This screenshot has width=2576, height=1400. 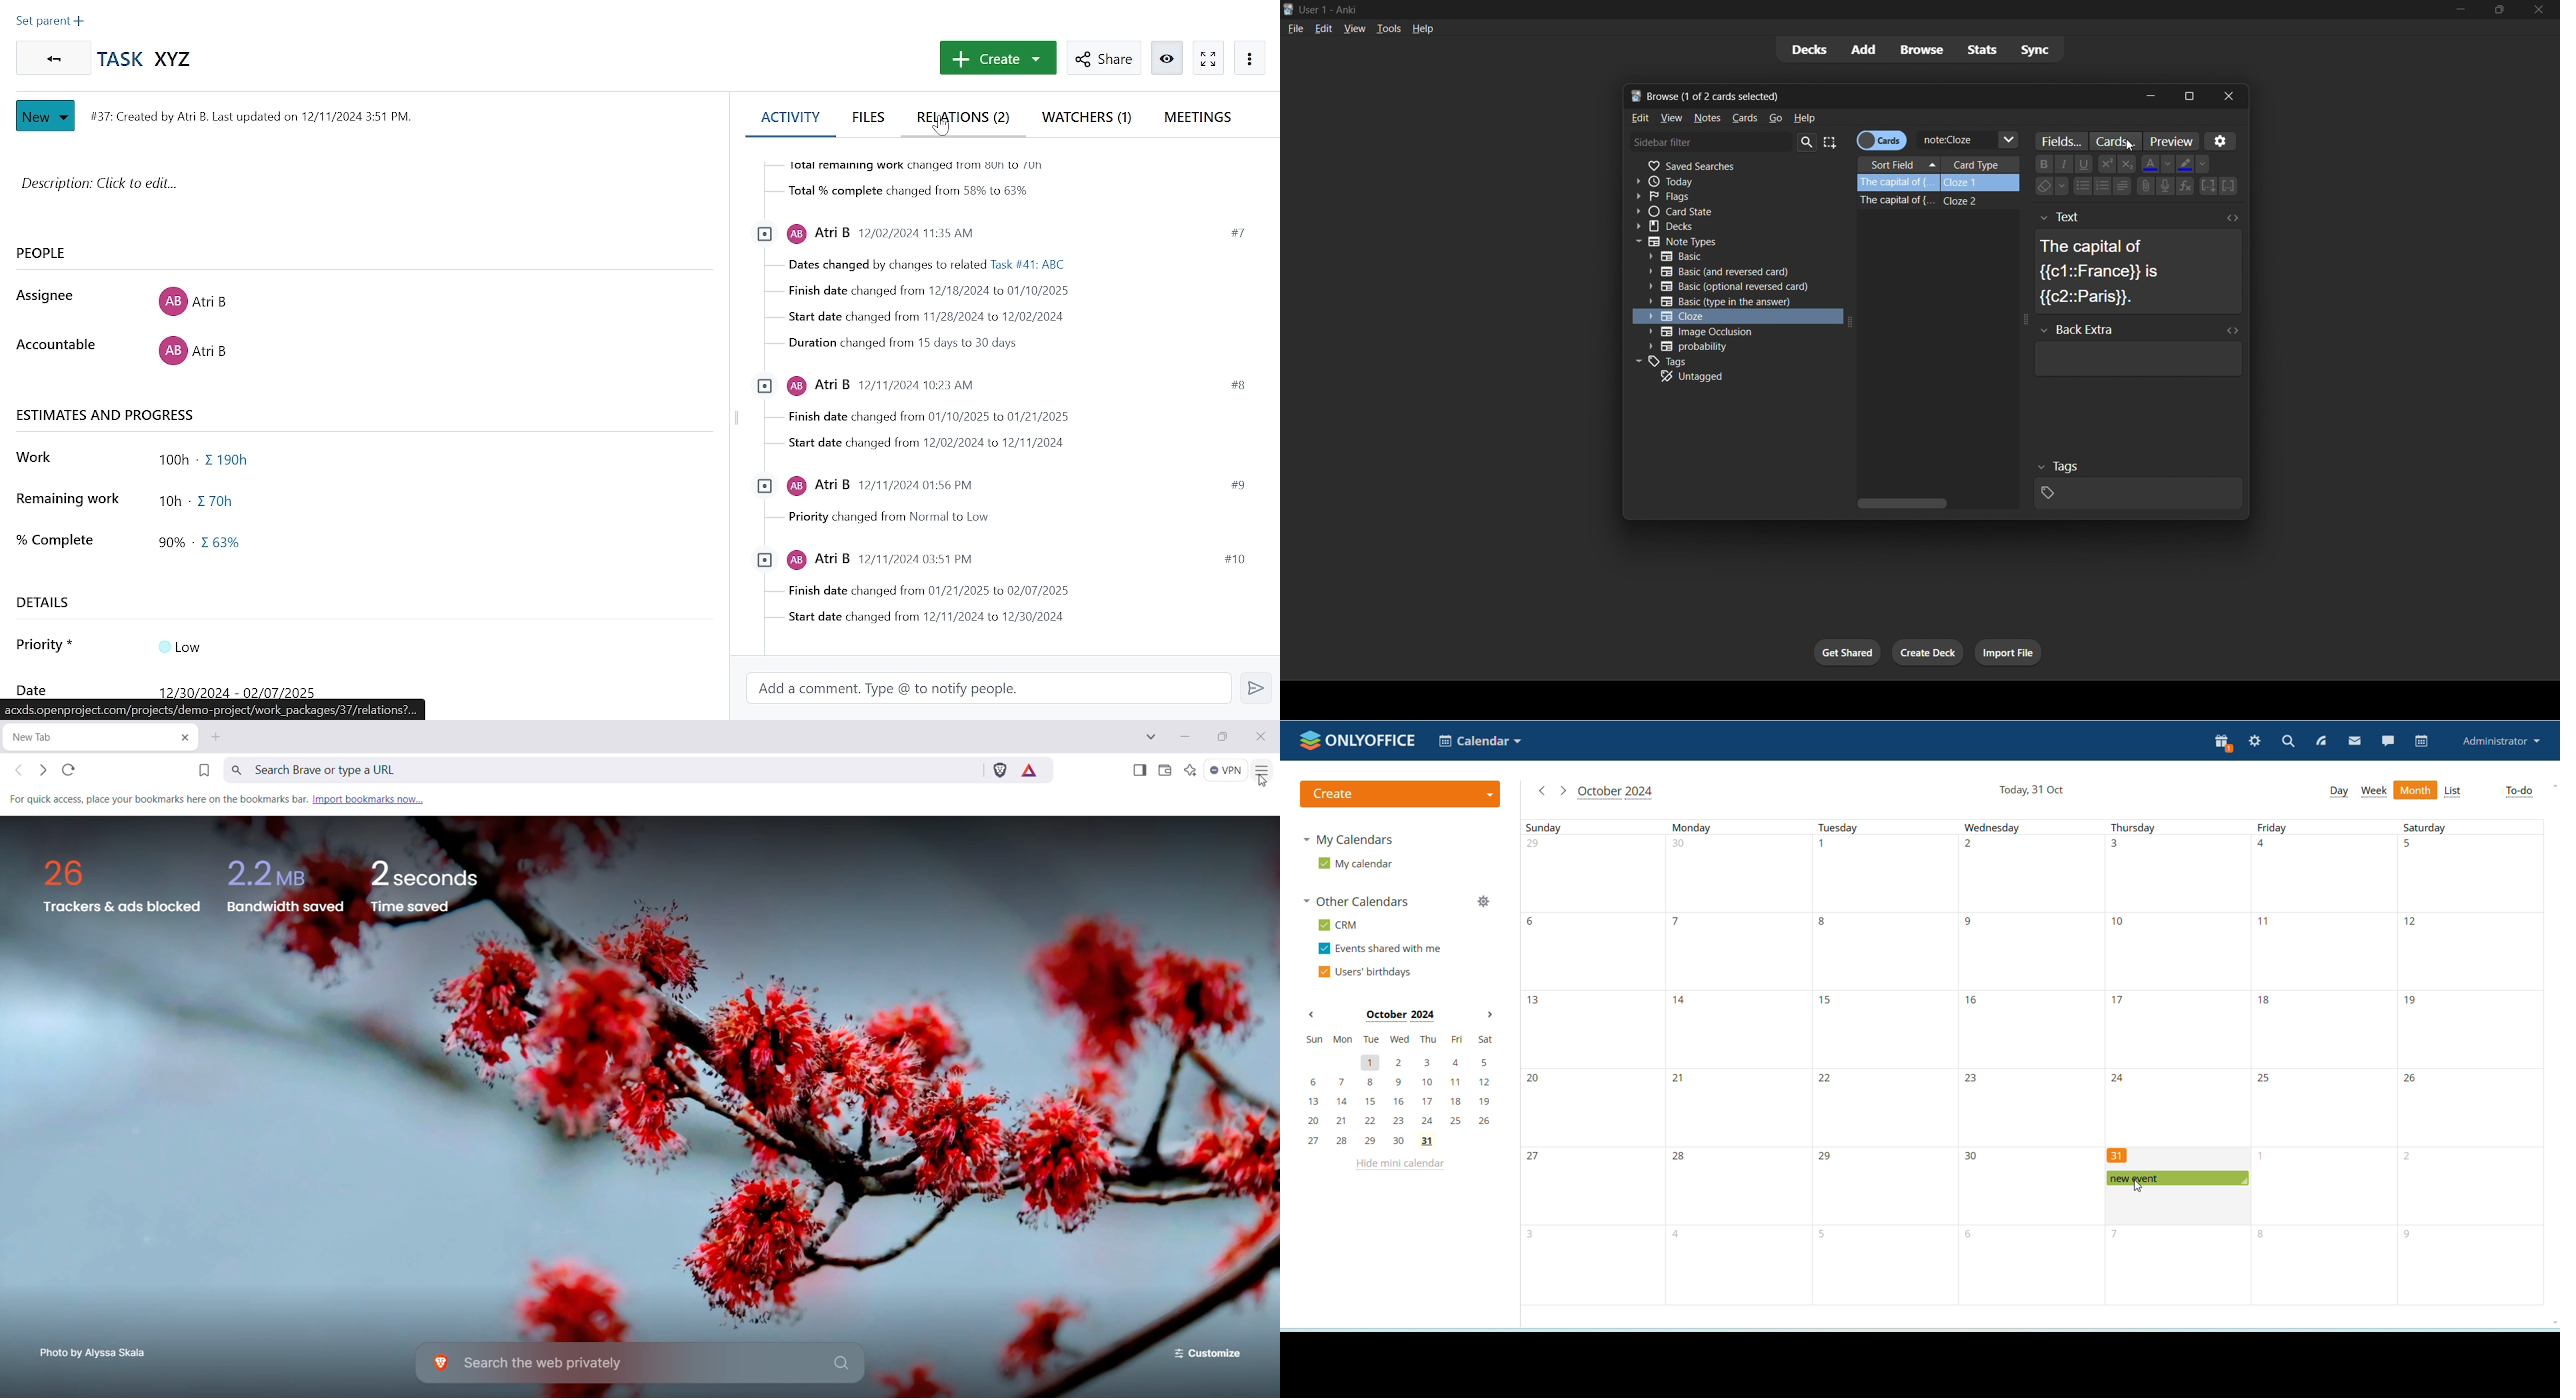 What do you see at coordinates (1835, 143) in the screenshot?
I see `select all` at bounding box center [1835, 143].